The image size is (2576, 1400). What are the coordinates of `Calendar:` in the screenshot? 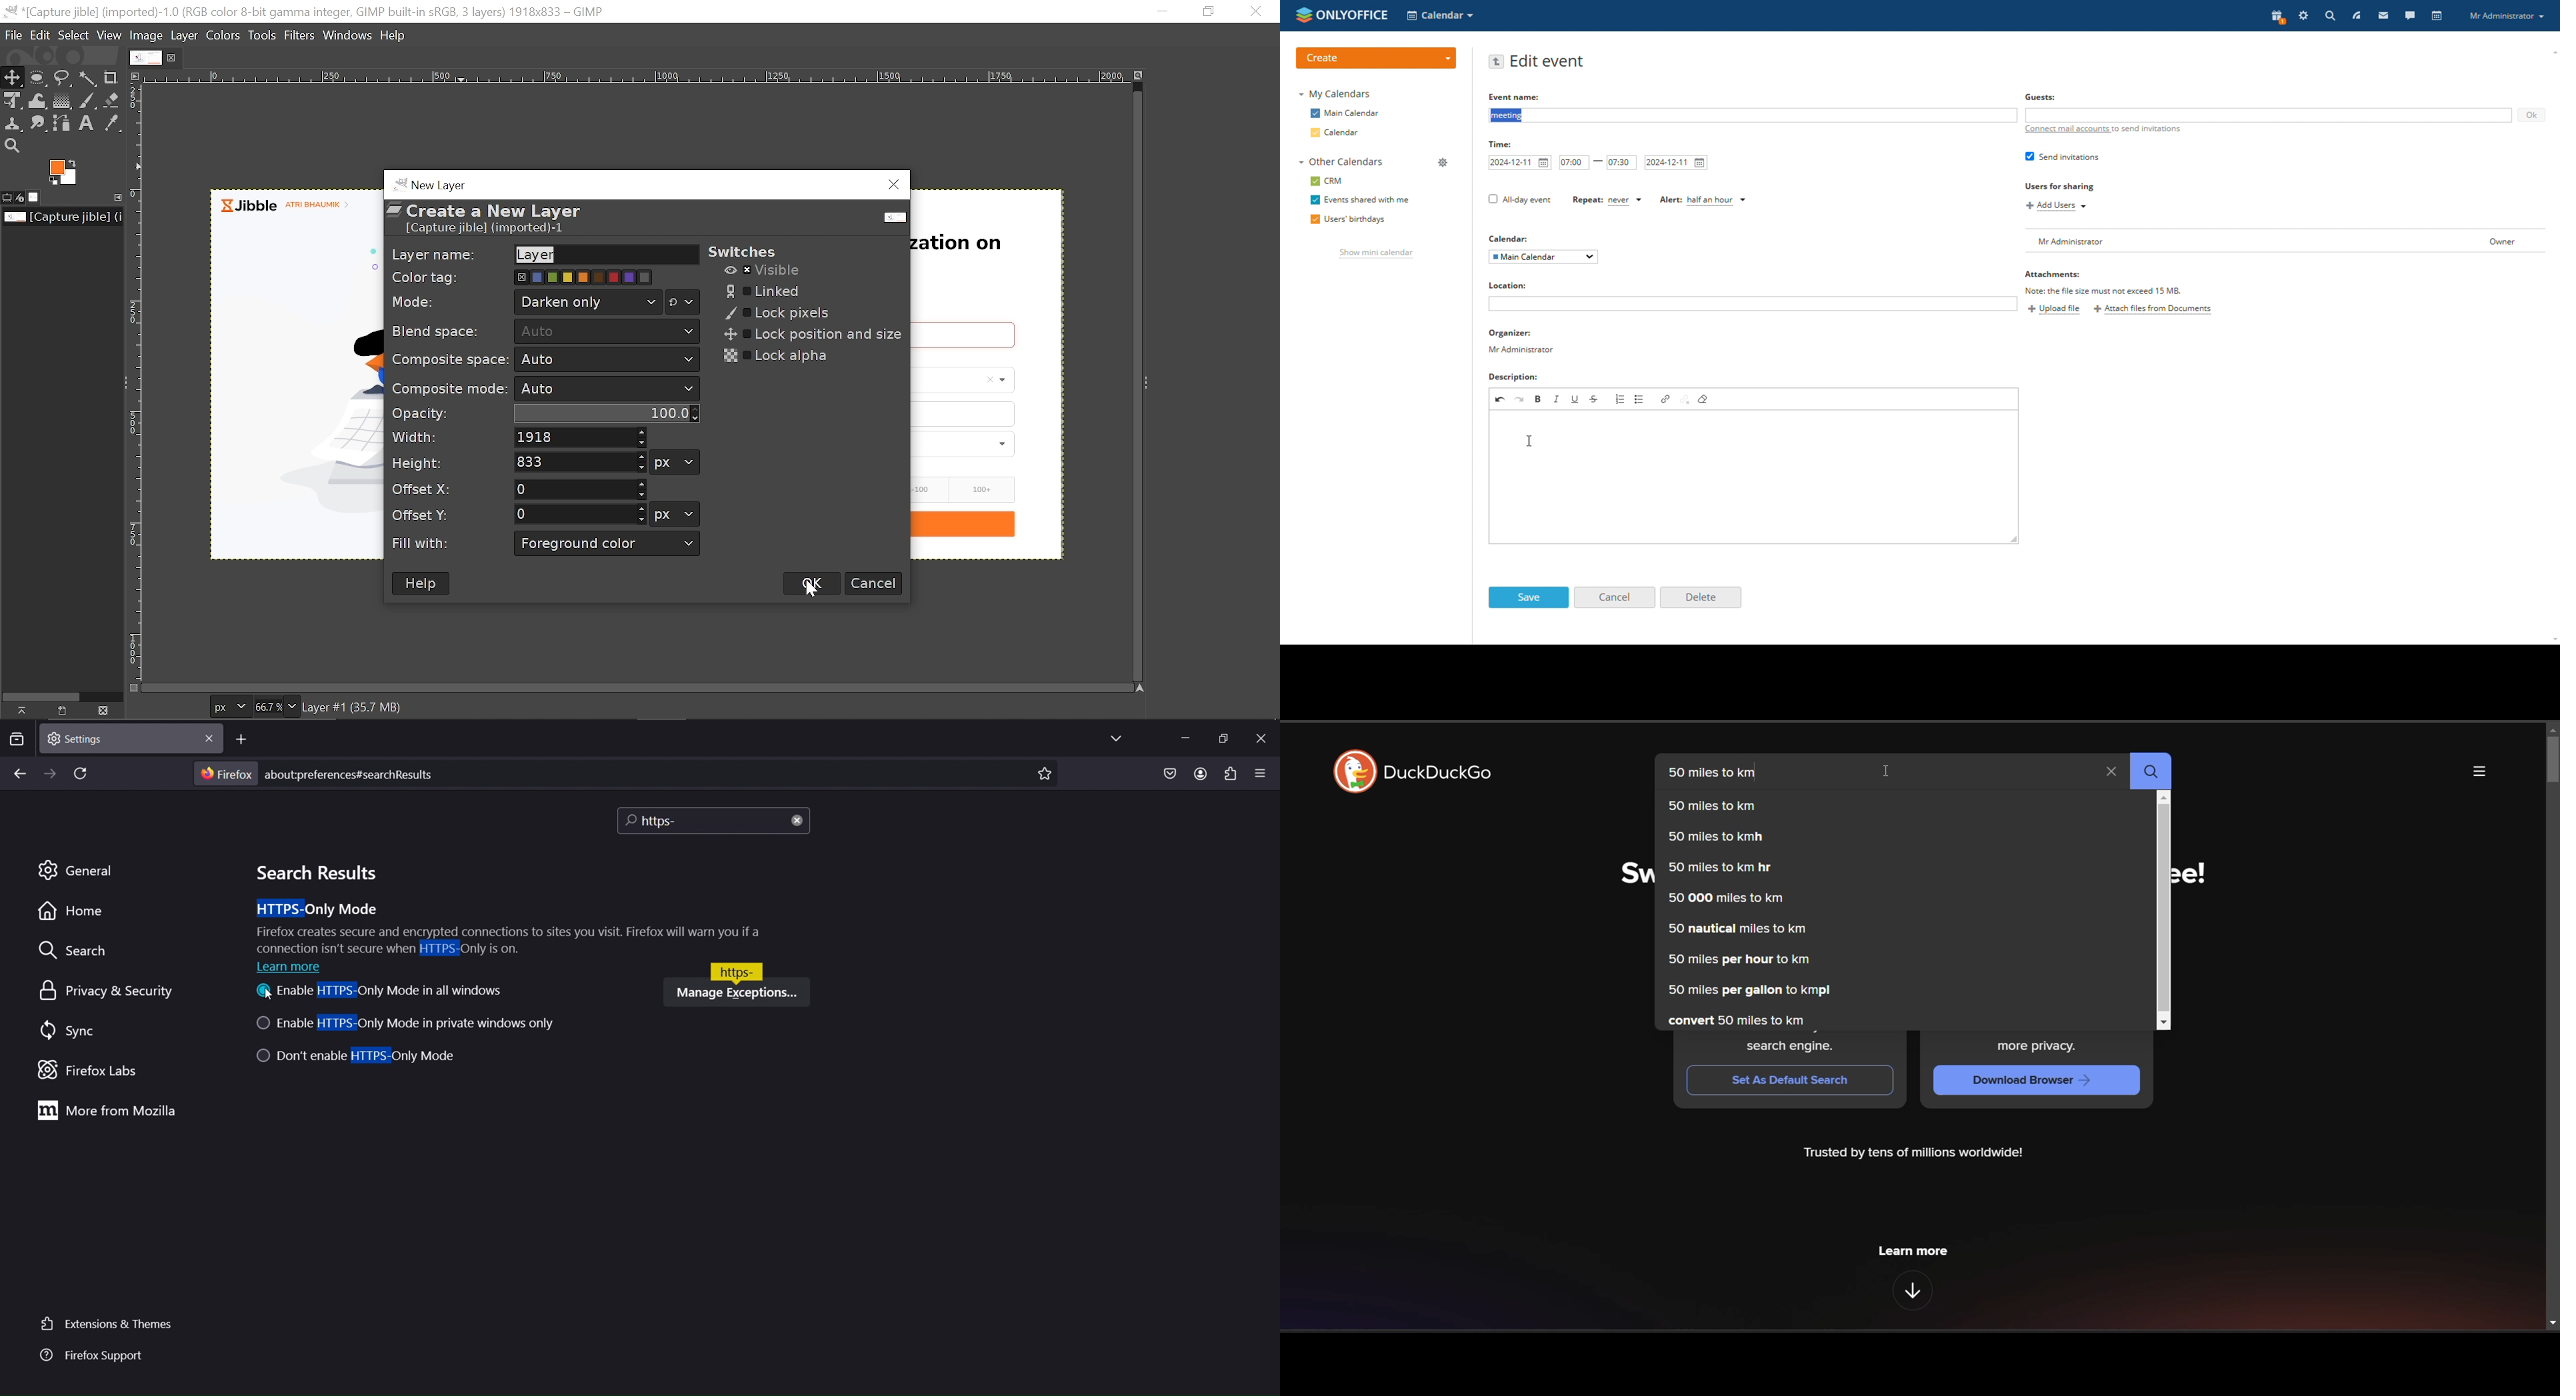 It's located at (1509, 239).